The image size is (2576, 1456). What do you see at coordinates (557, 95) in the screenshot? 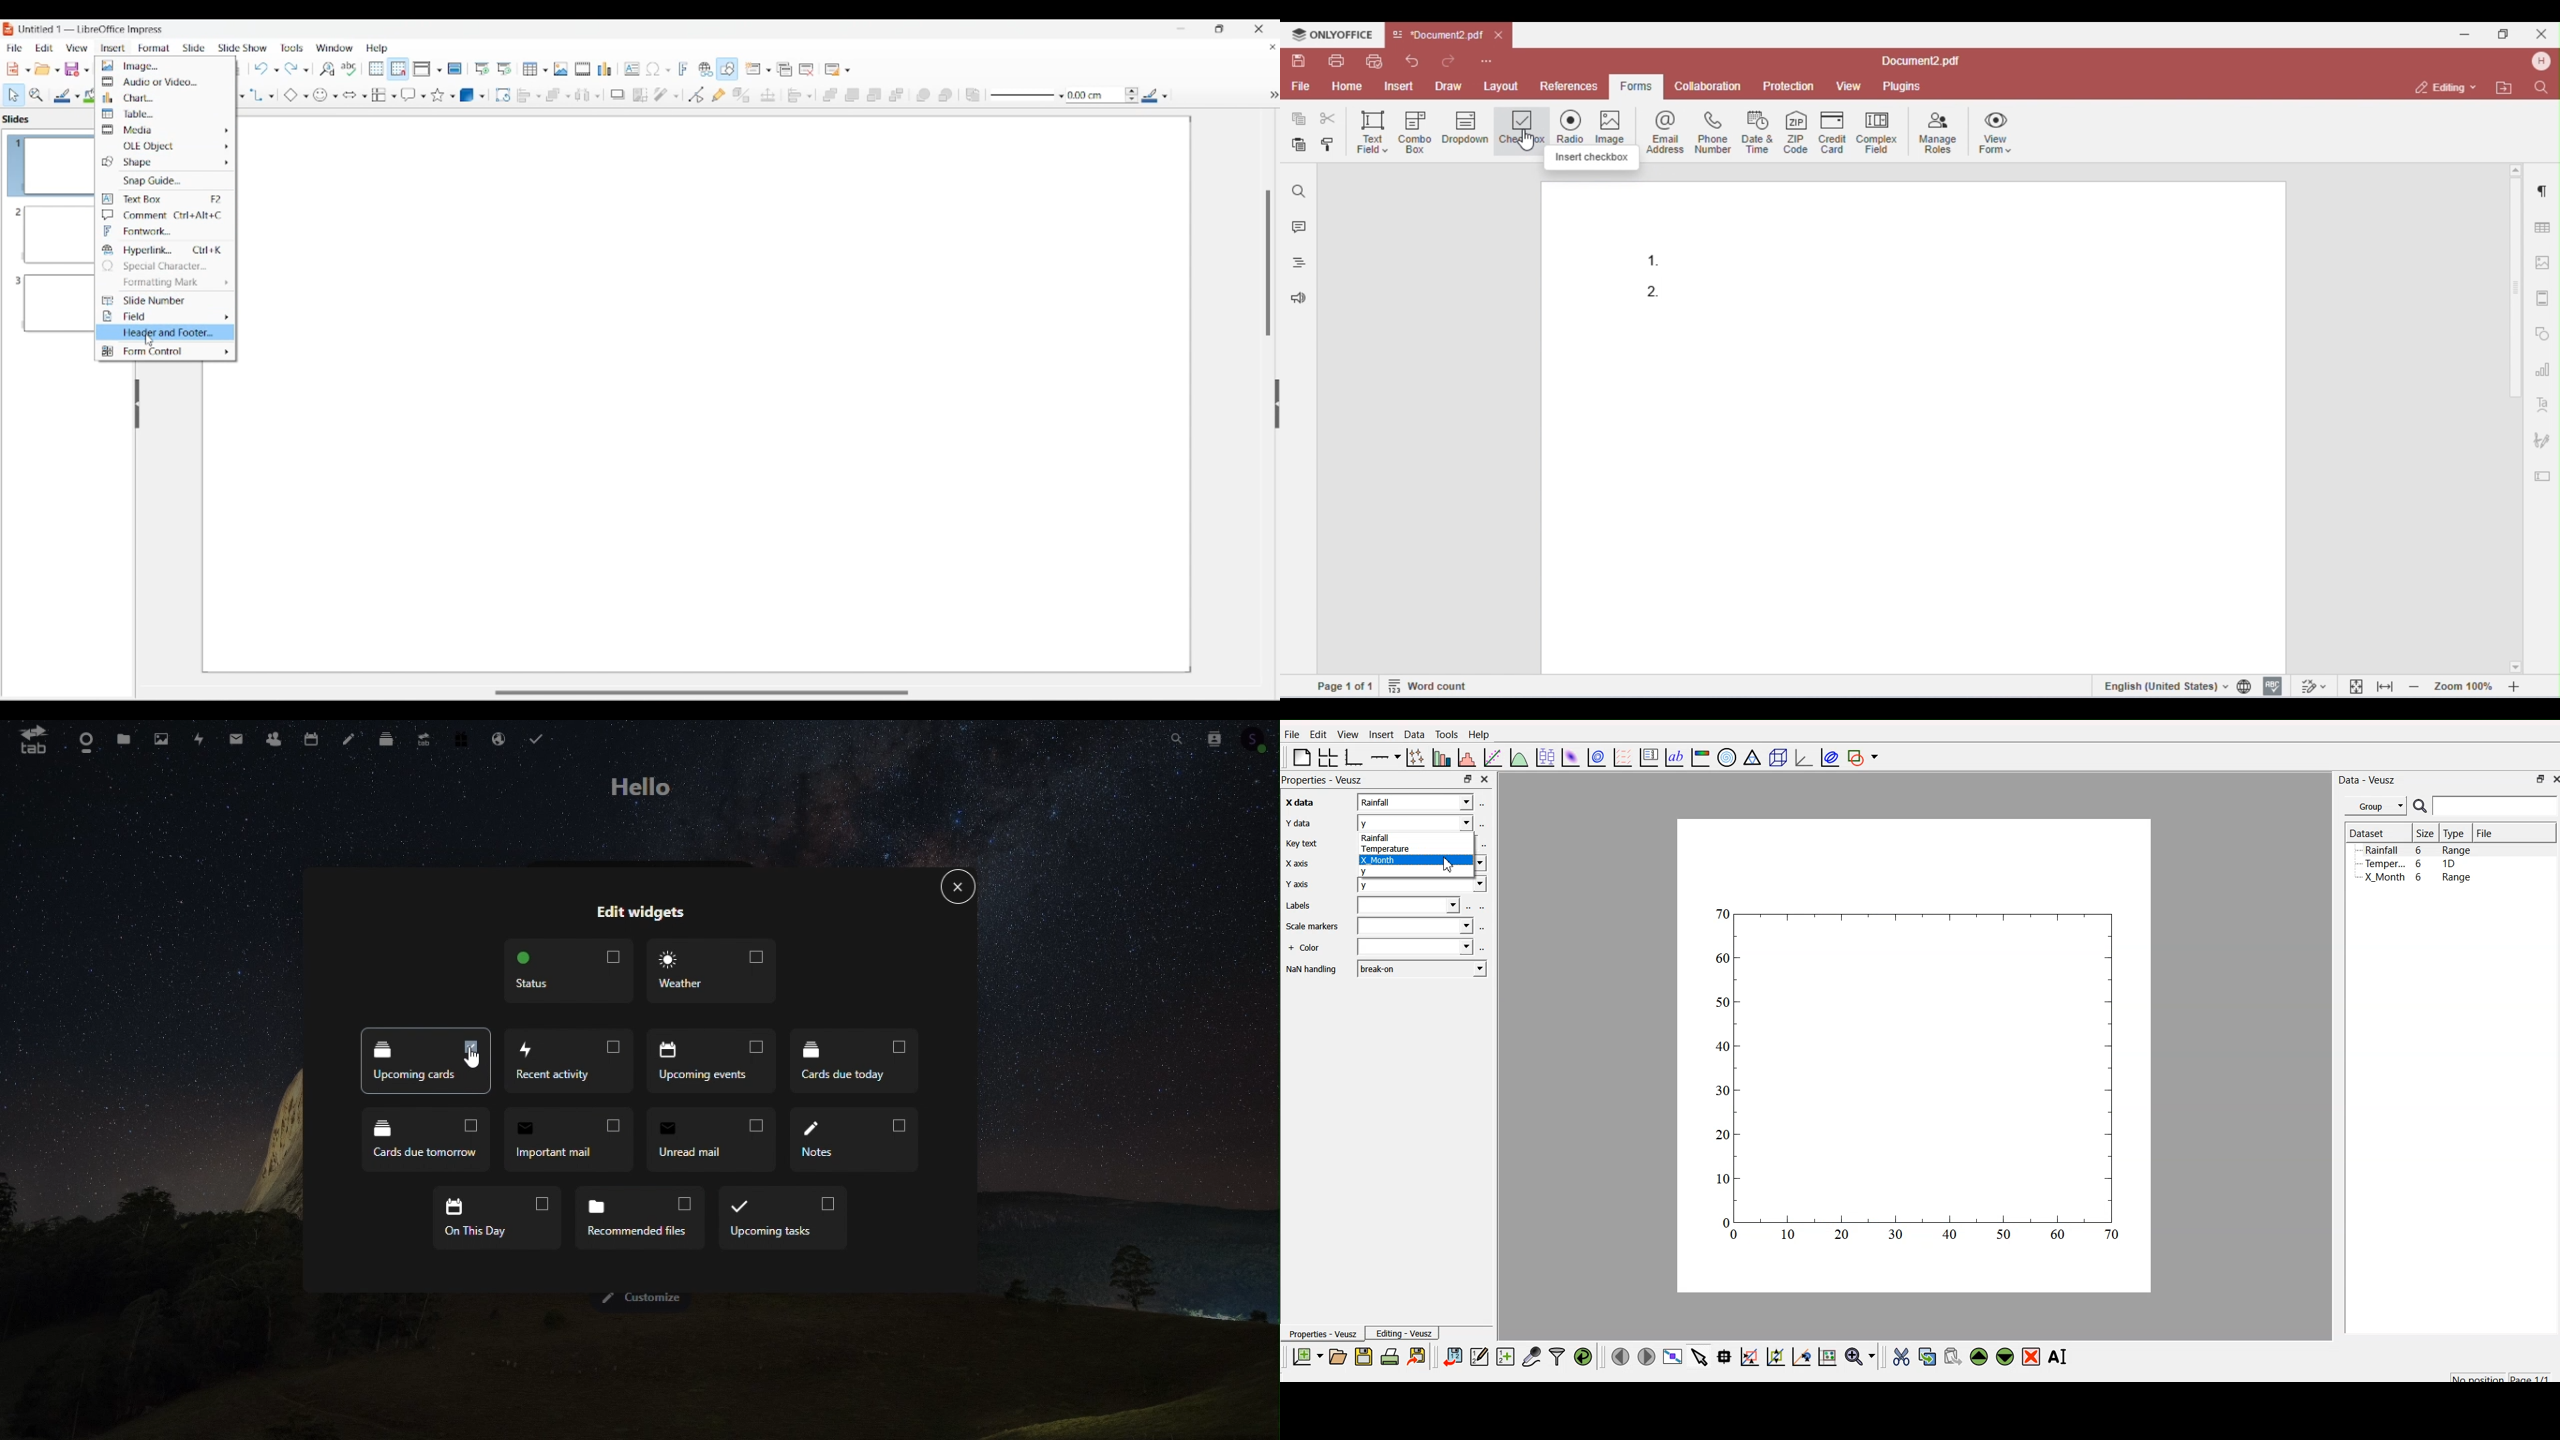
I see `Arrange options` at bounding box center [557, 95].